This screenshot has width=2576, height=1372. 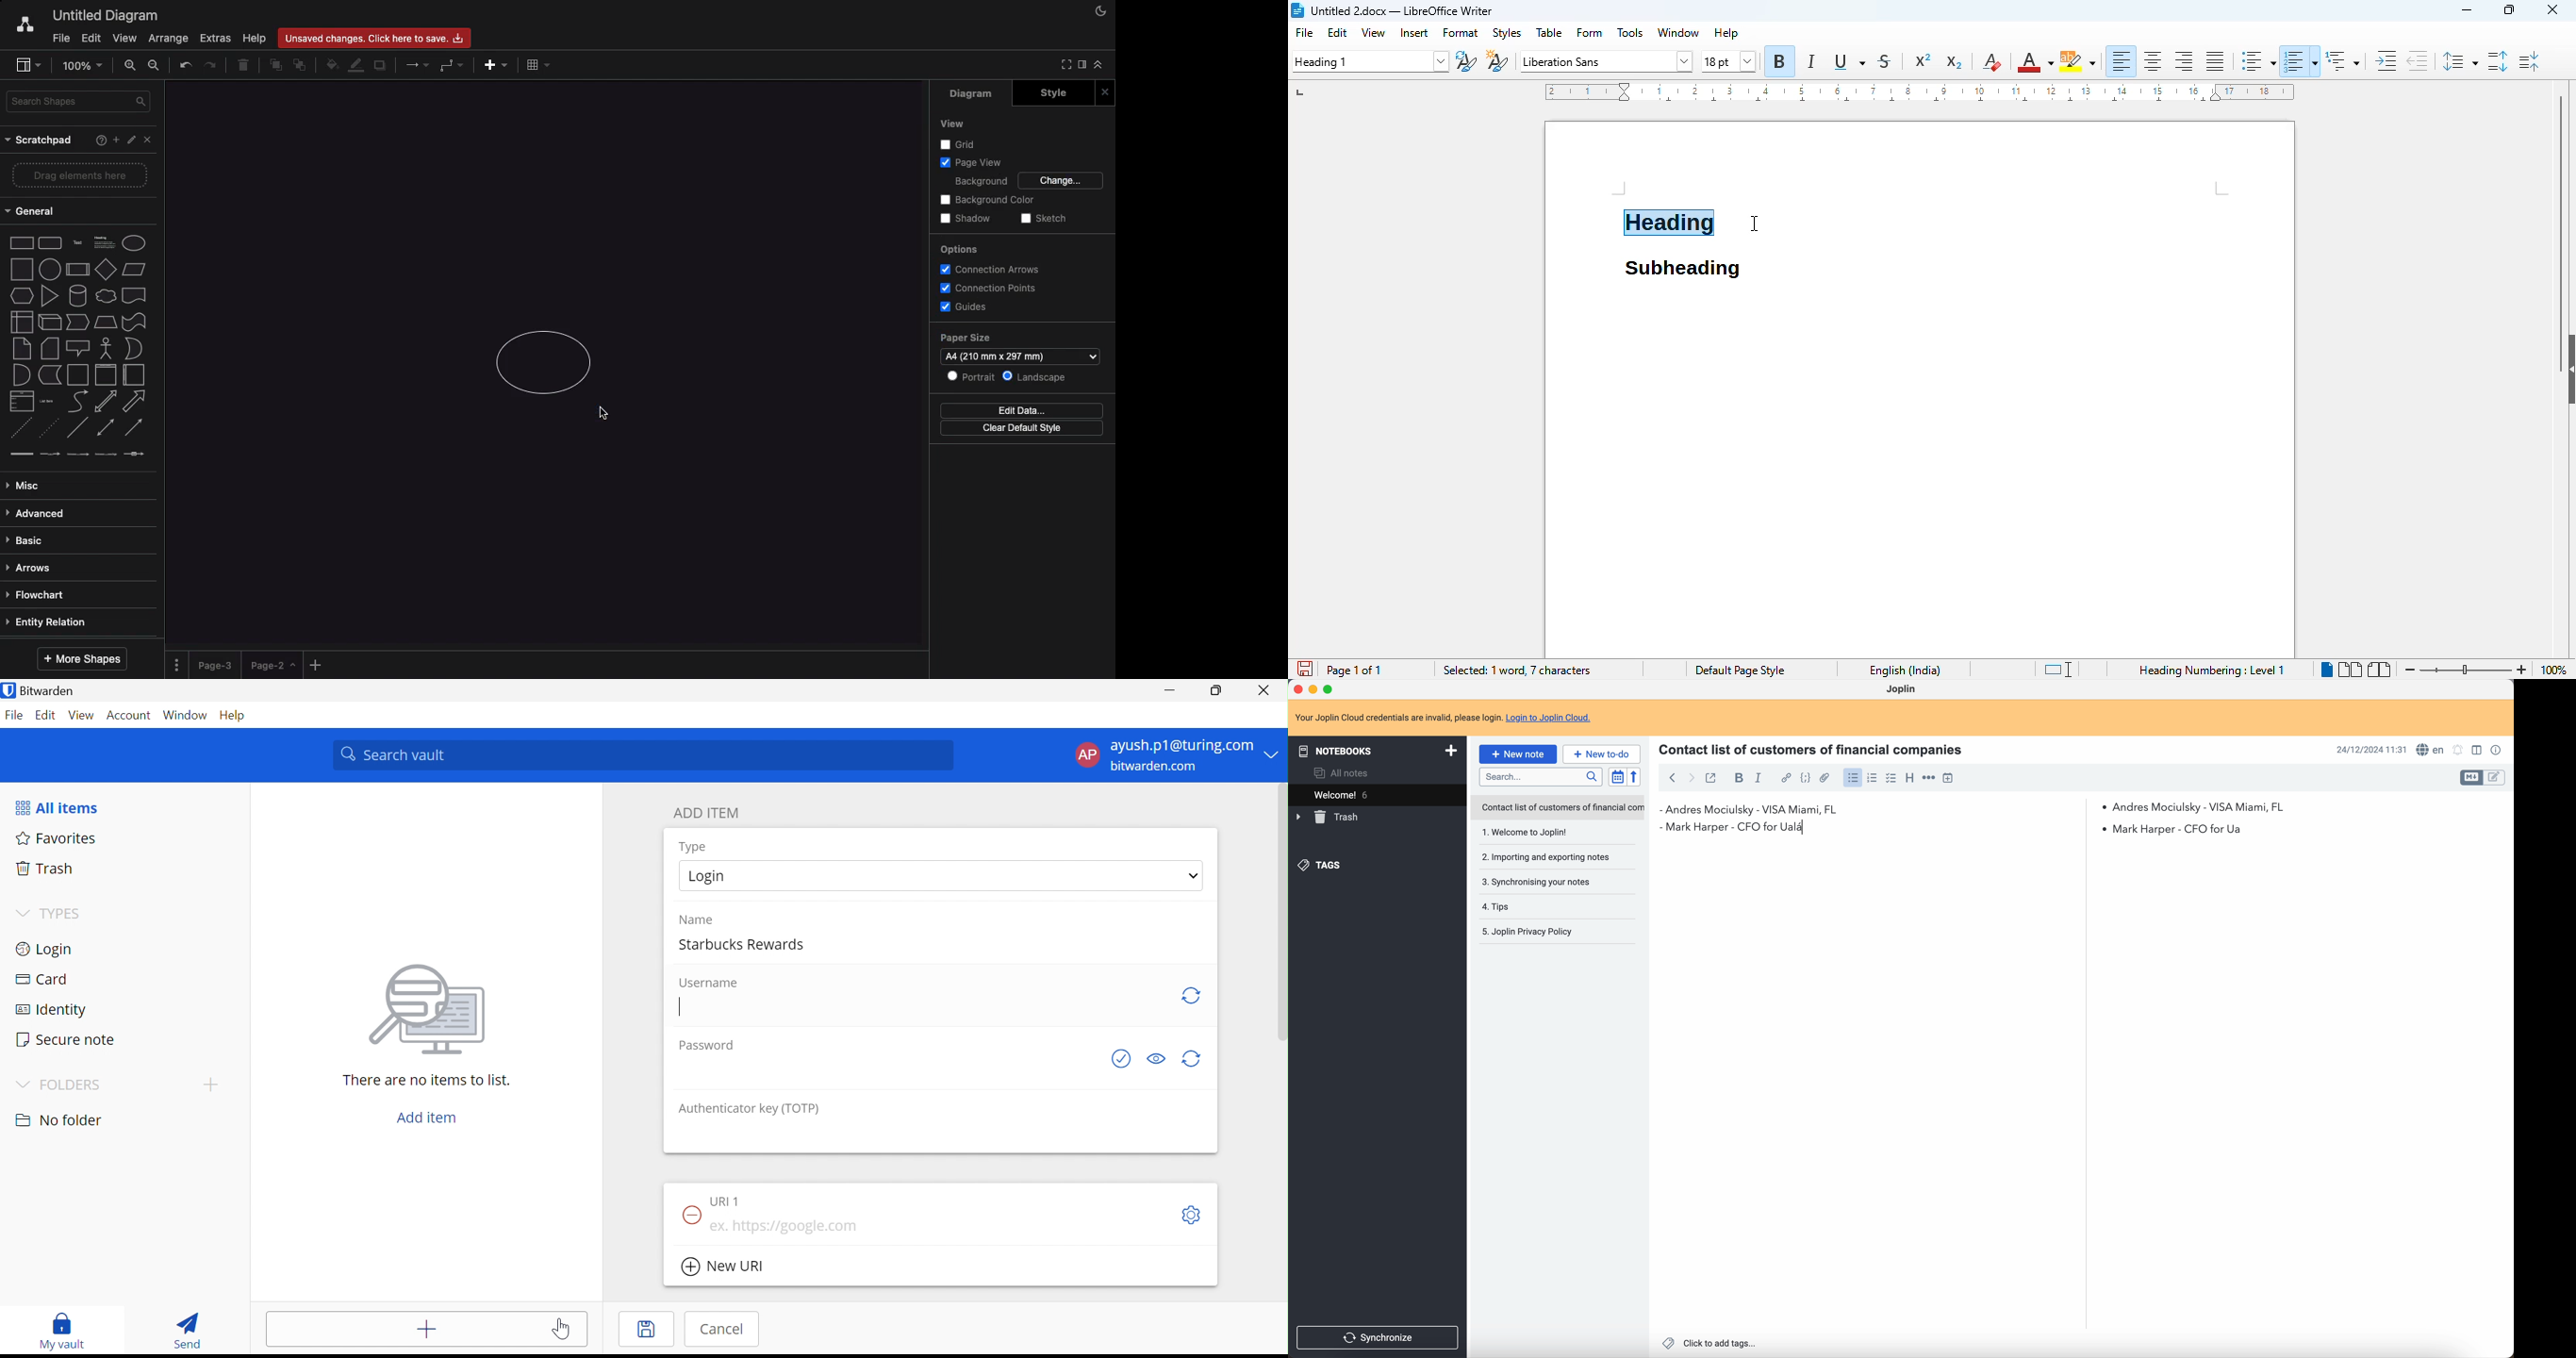 I want to click on set notifications, so click(x=2459, y=750).